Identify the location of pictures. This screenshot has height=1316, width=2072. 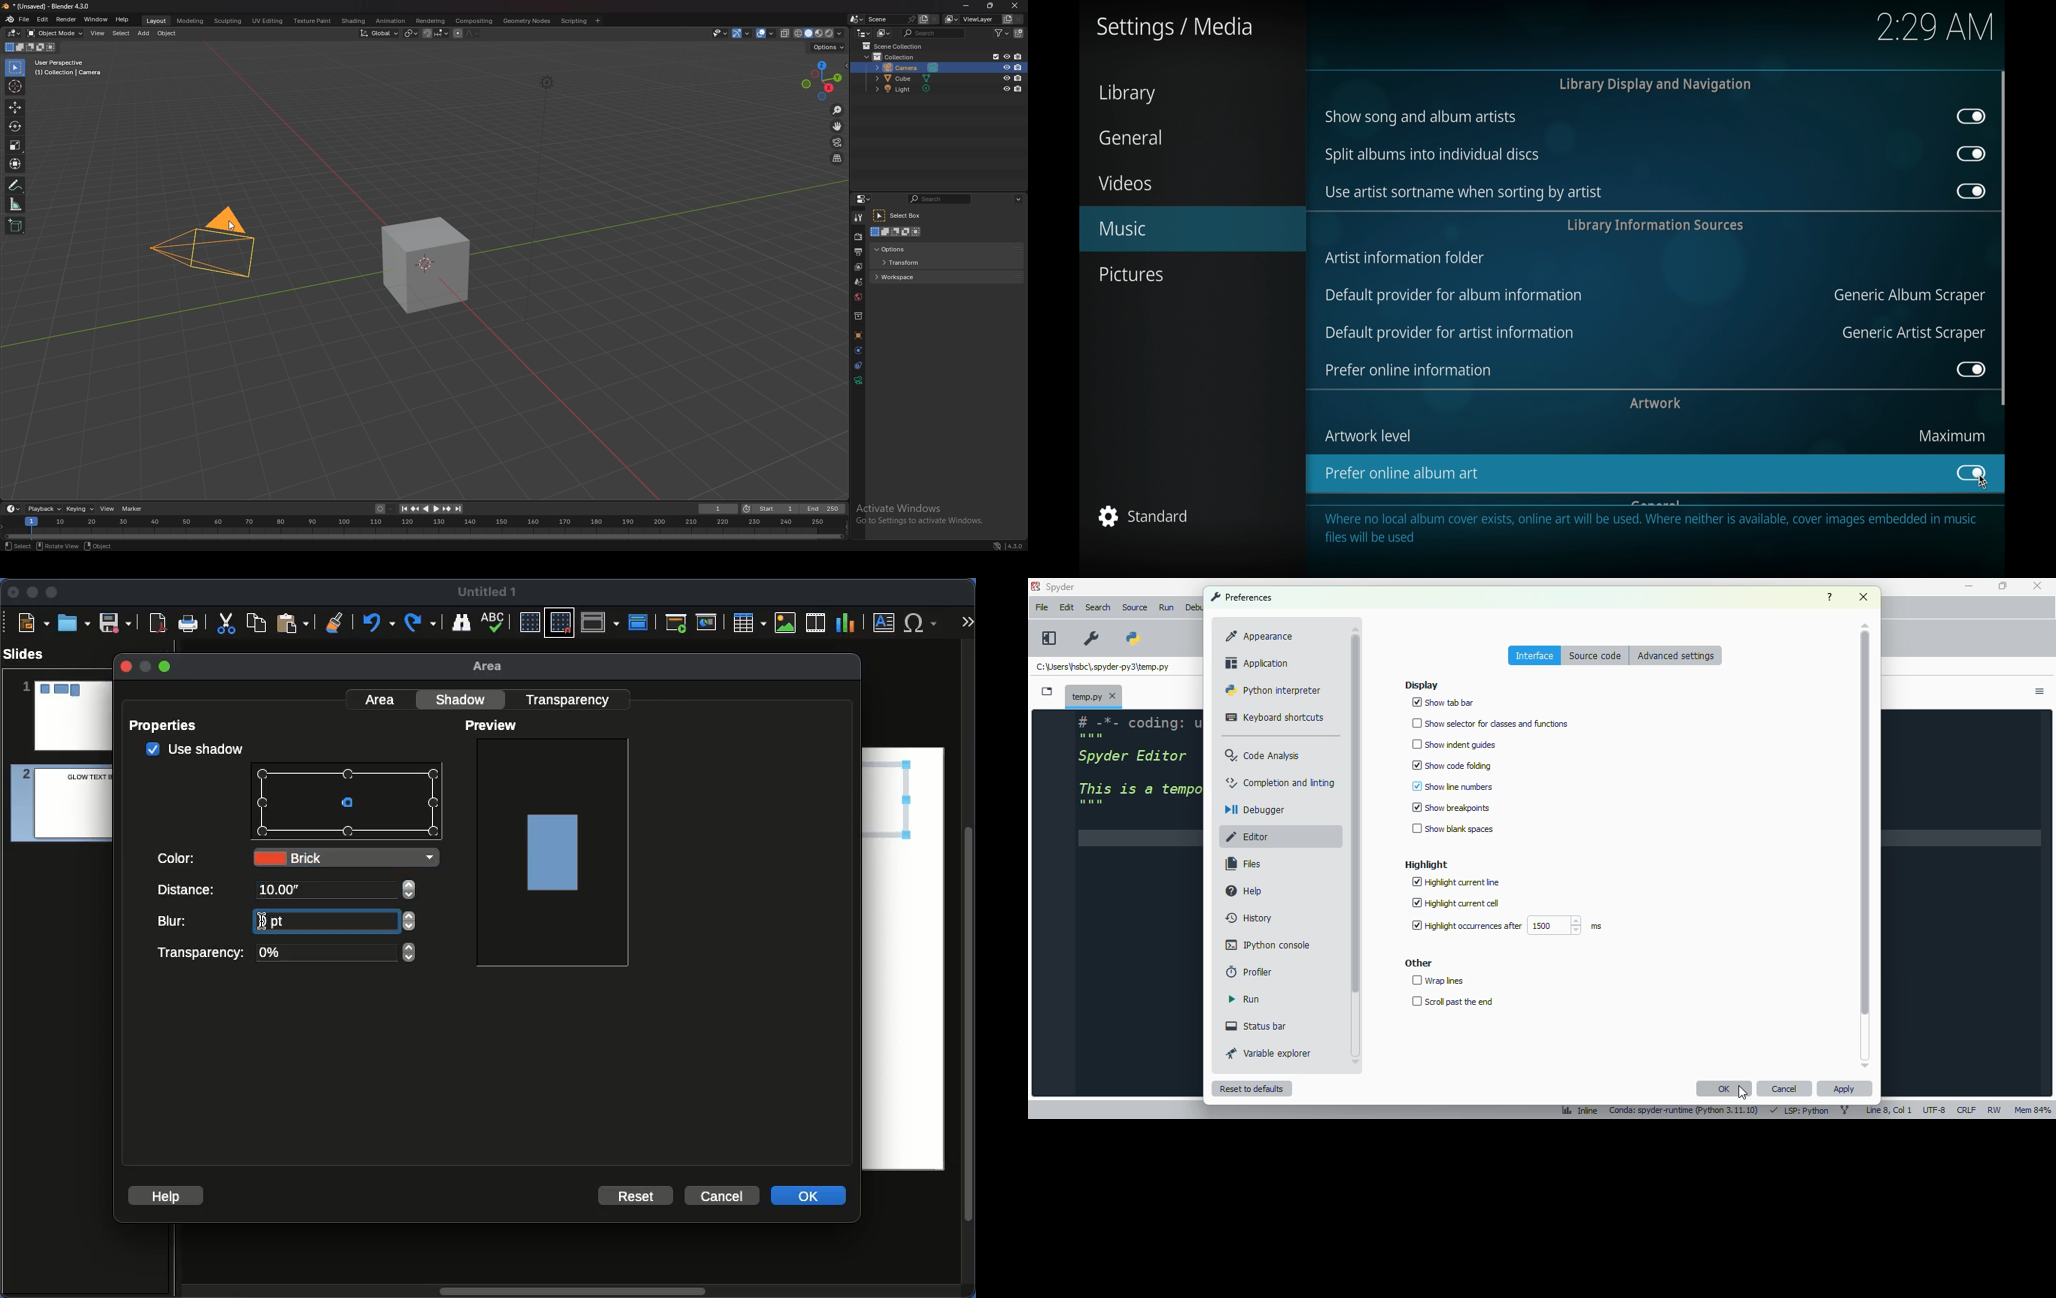
(1130, 274).